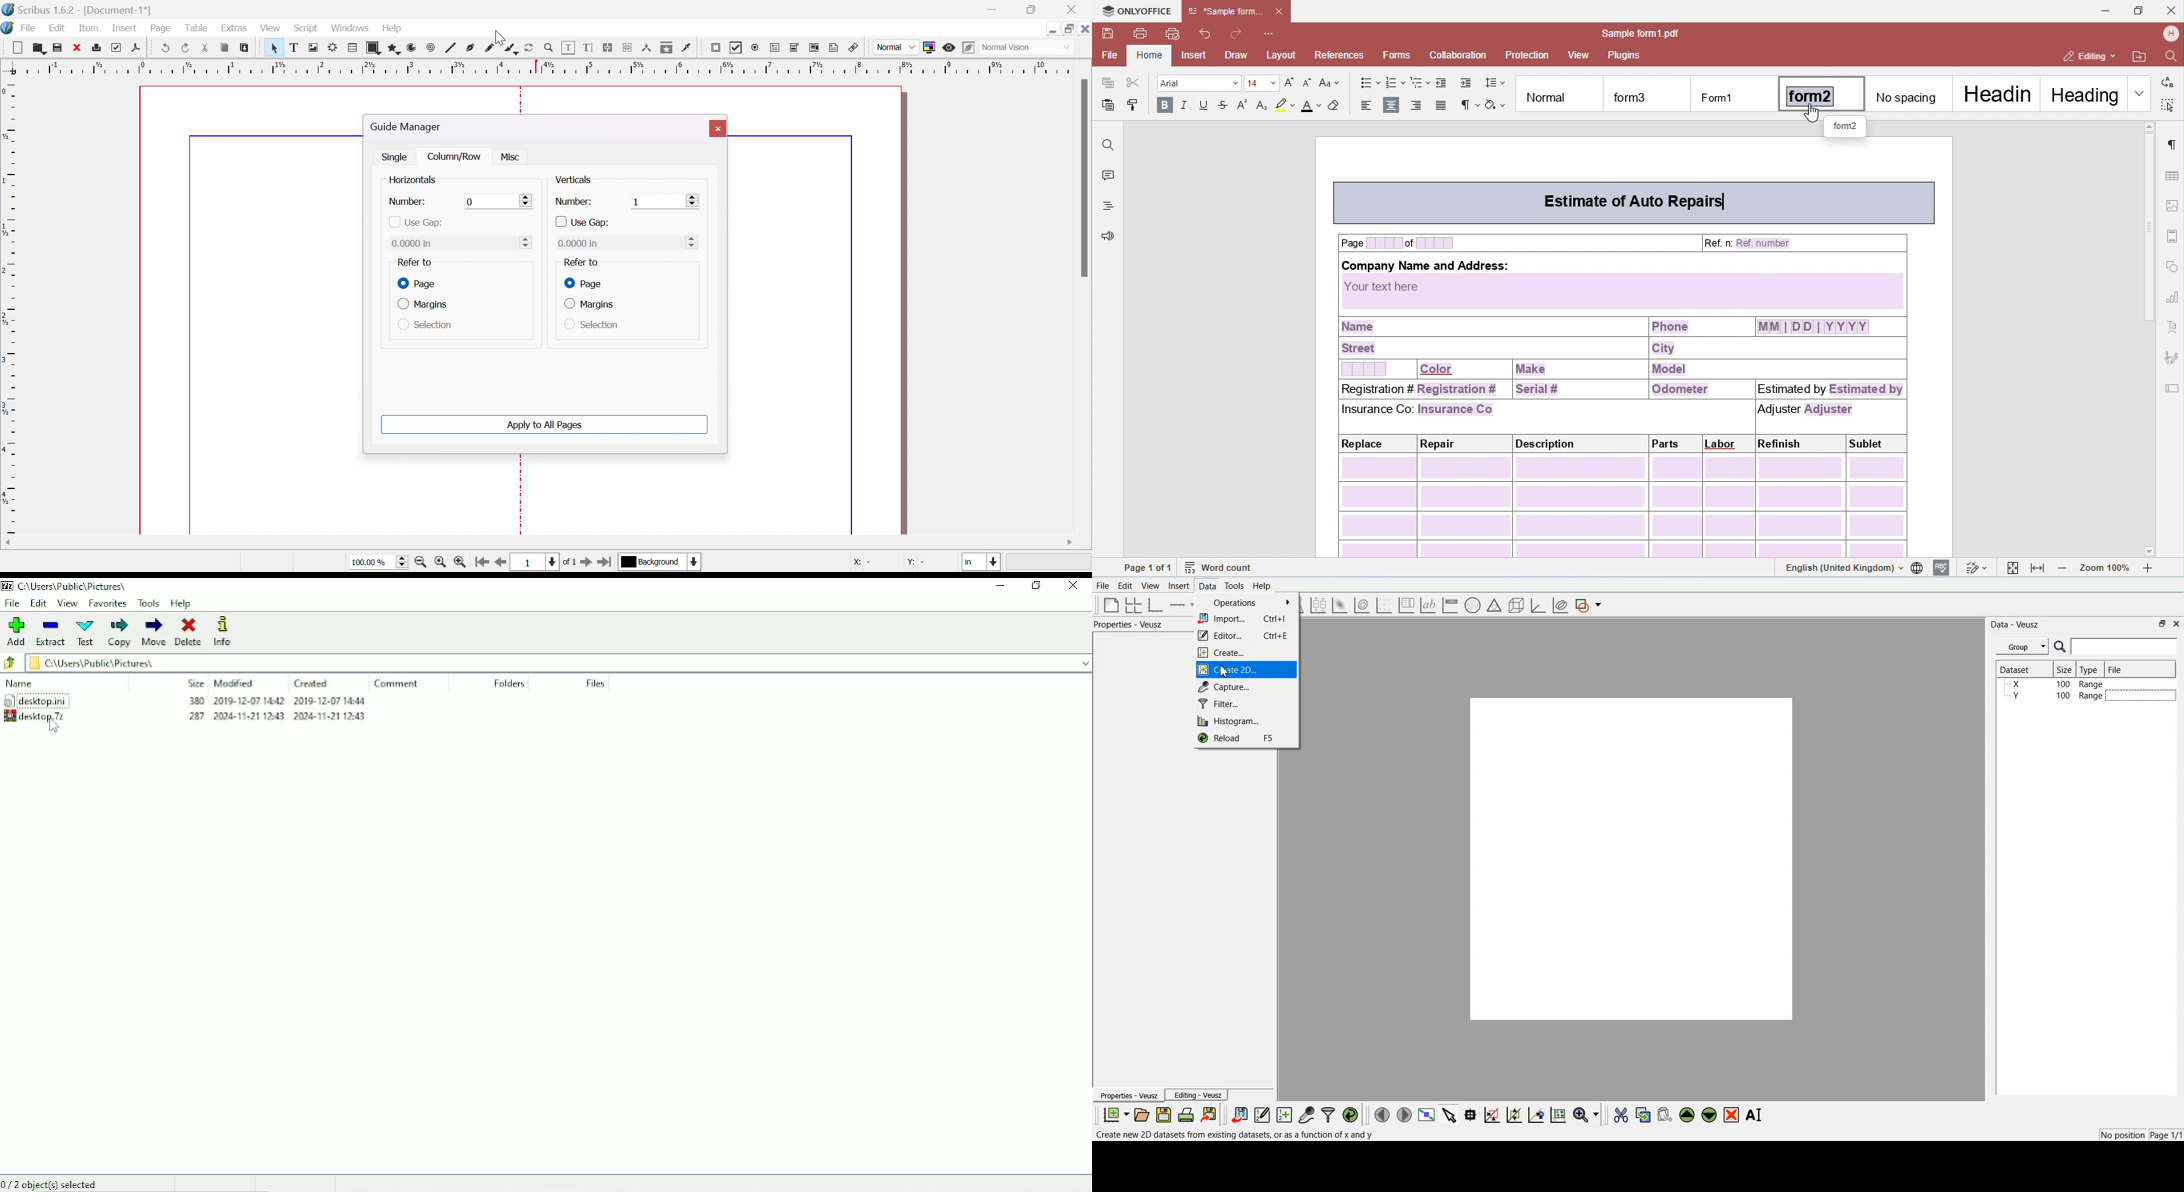  Describe the element at coordinates (526, 242) in the screenshot. I see `` at that location.